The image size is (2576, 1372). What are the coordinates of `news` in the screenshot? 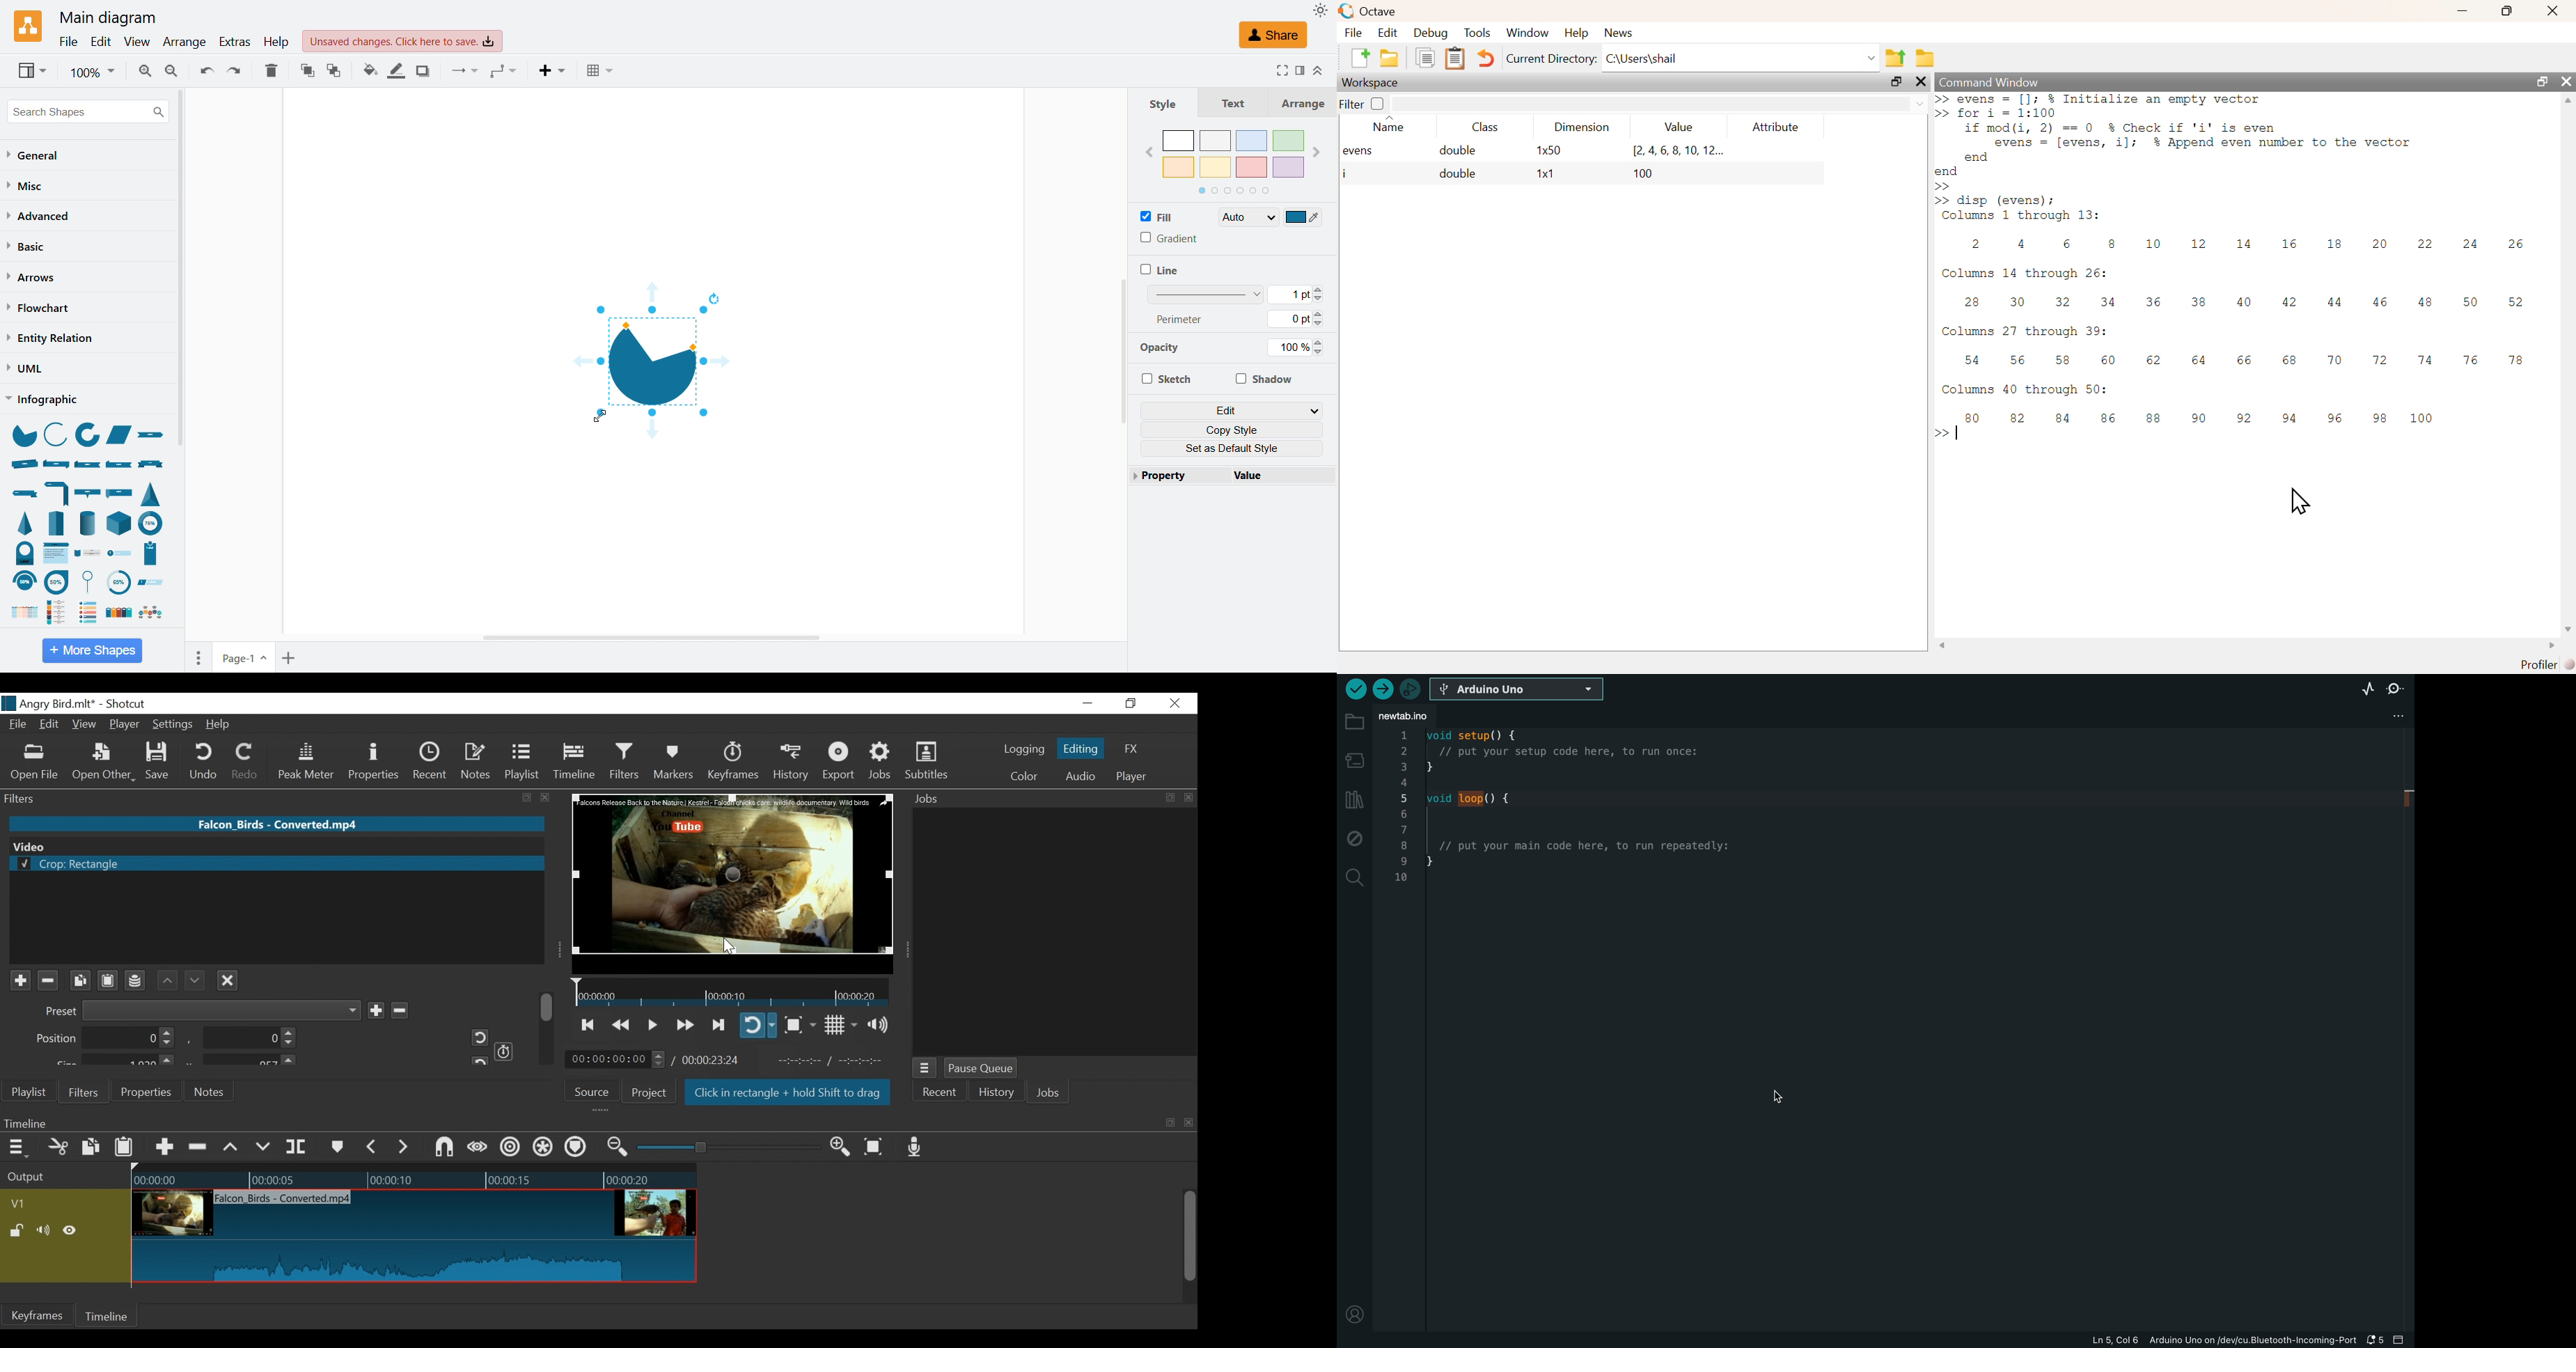 It's located at (1621, 32).